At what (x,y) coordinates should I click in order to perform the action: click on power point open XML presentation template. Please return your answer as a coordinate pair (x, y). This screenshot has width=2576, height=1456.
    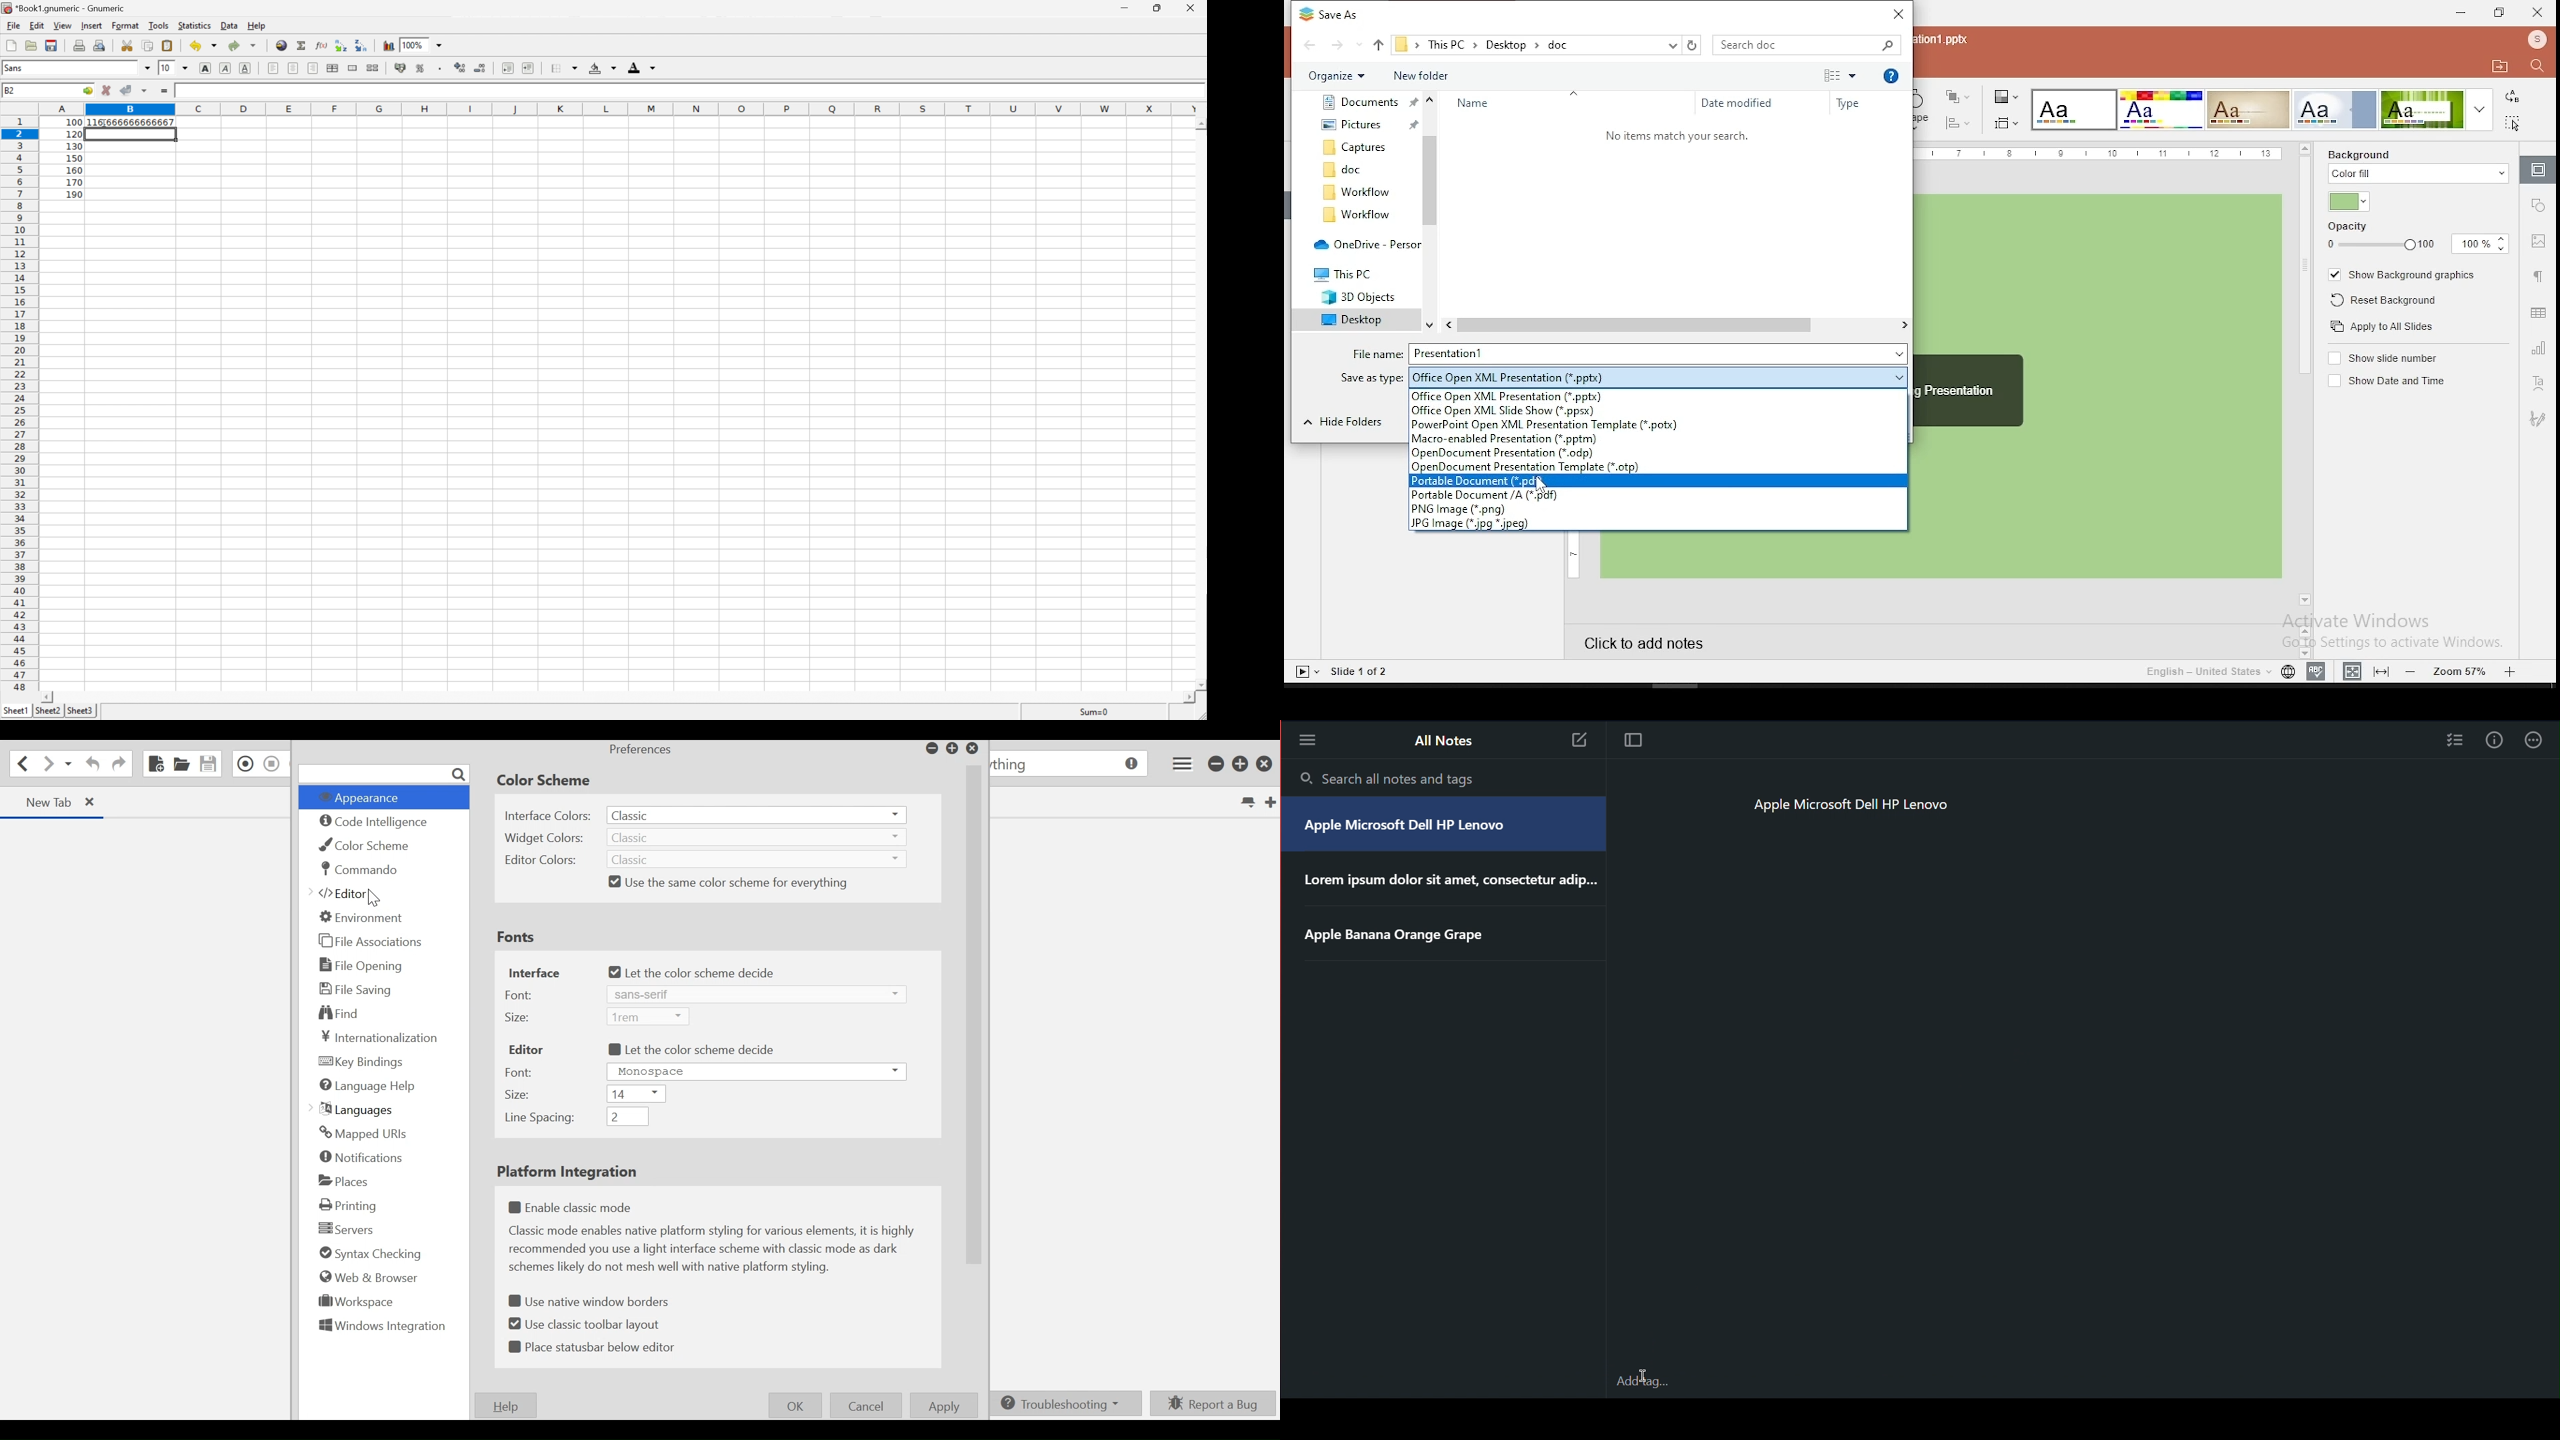
    Looking at the image, I should click on (1658, 426).